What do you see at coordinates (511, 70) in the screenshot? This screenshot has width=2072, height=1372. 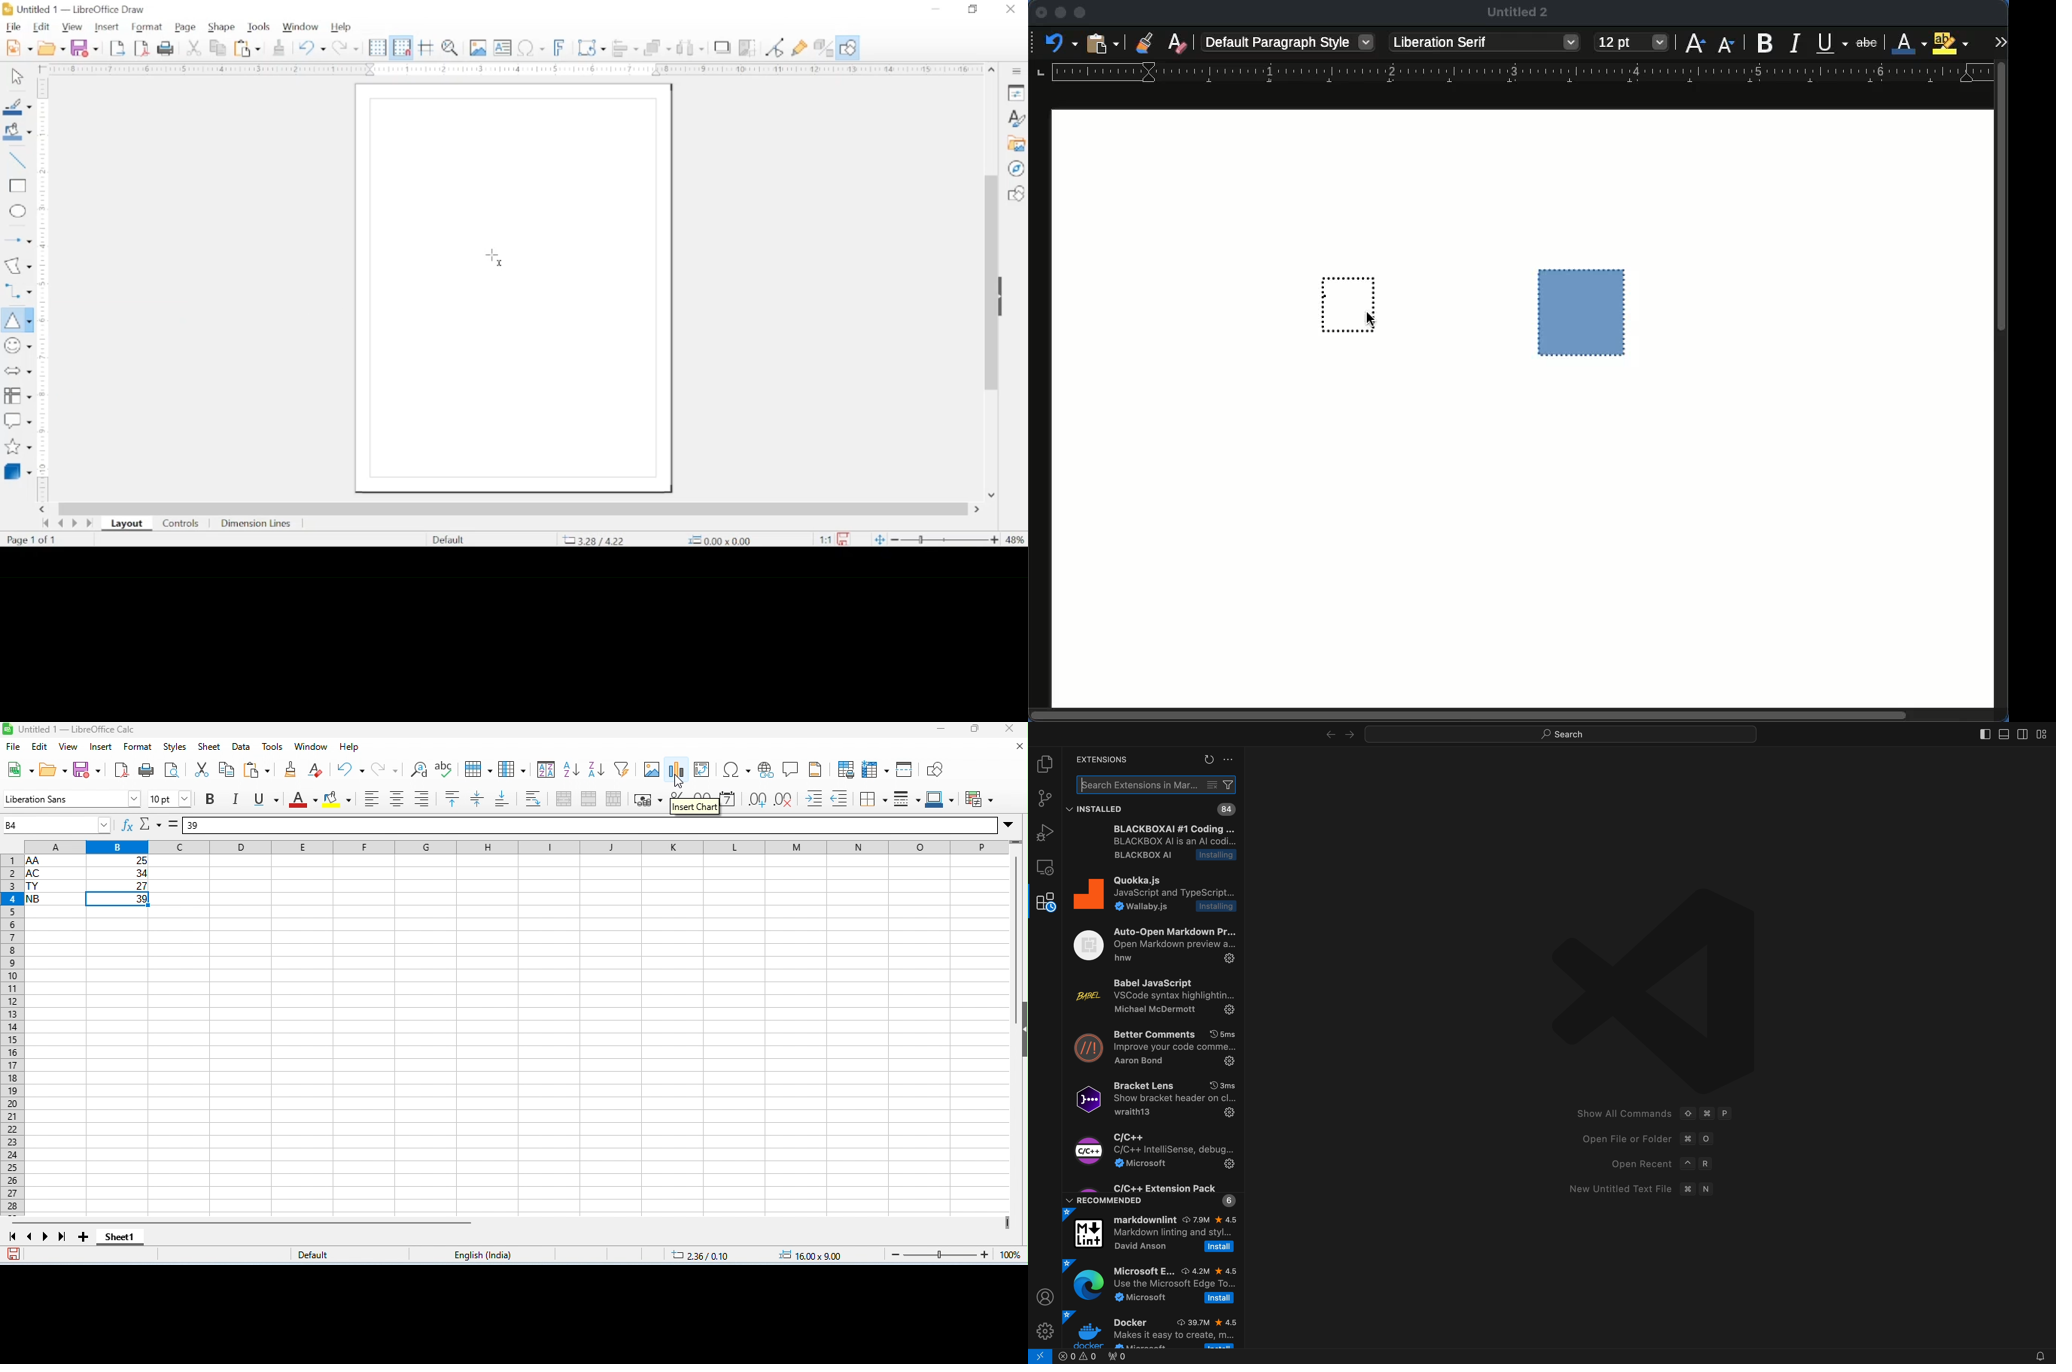 I see `margin` at bounding box center [511, 70].